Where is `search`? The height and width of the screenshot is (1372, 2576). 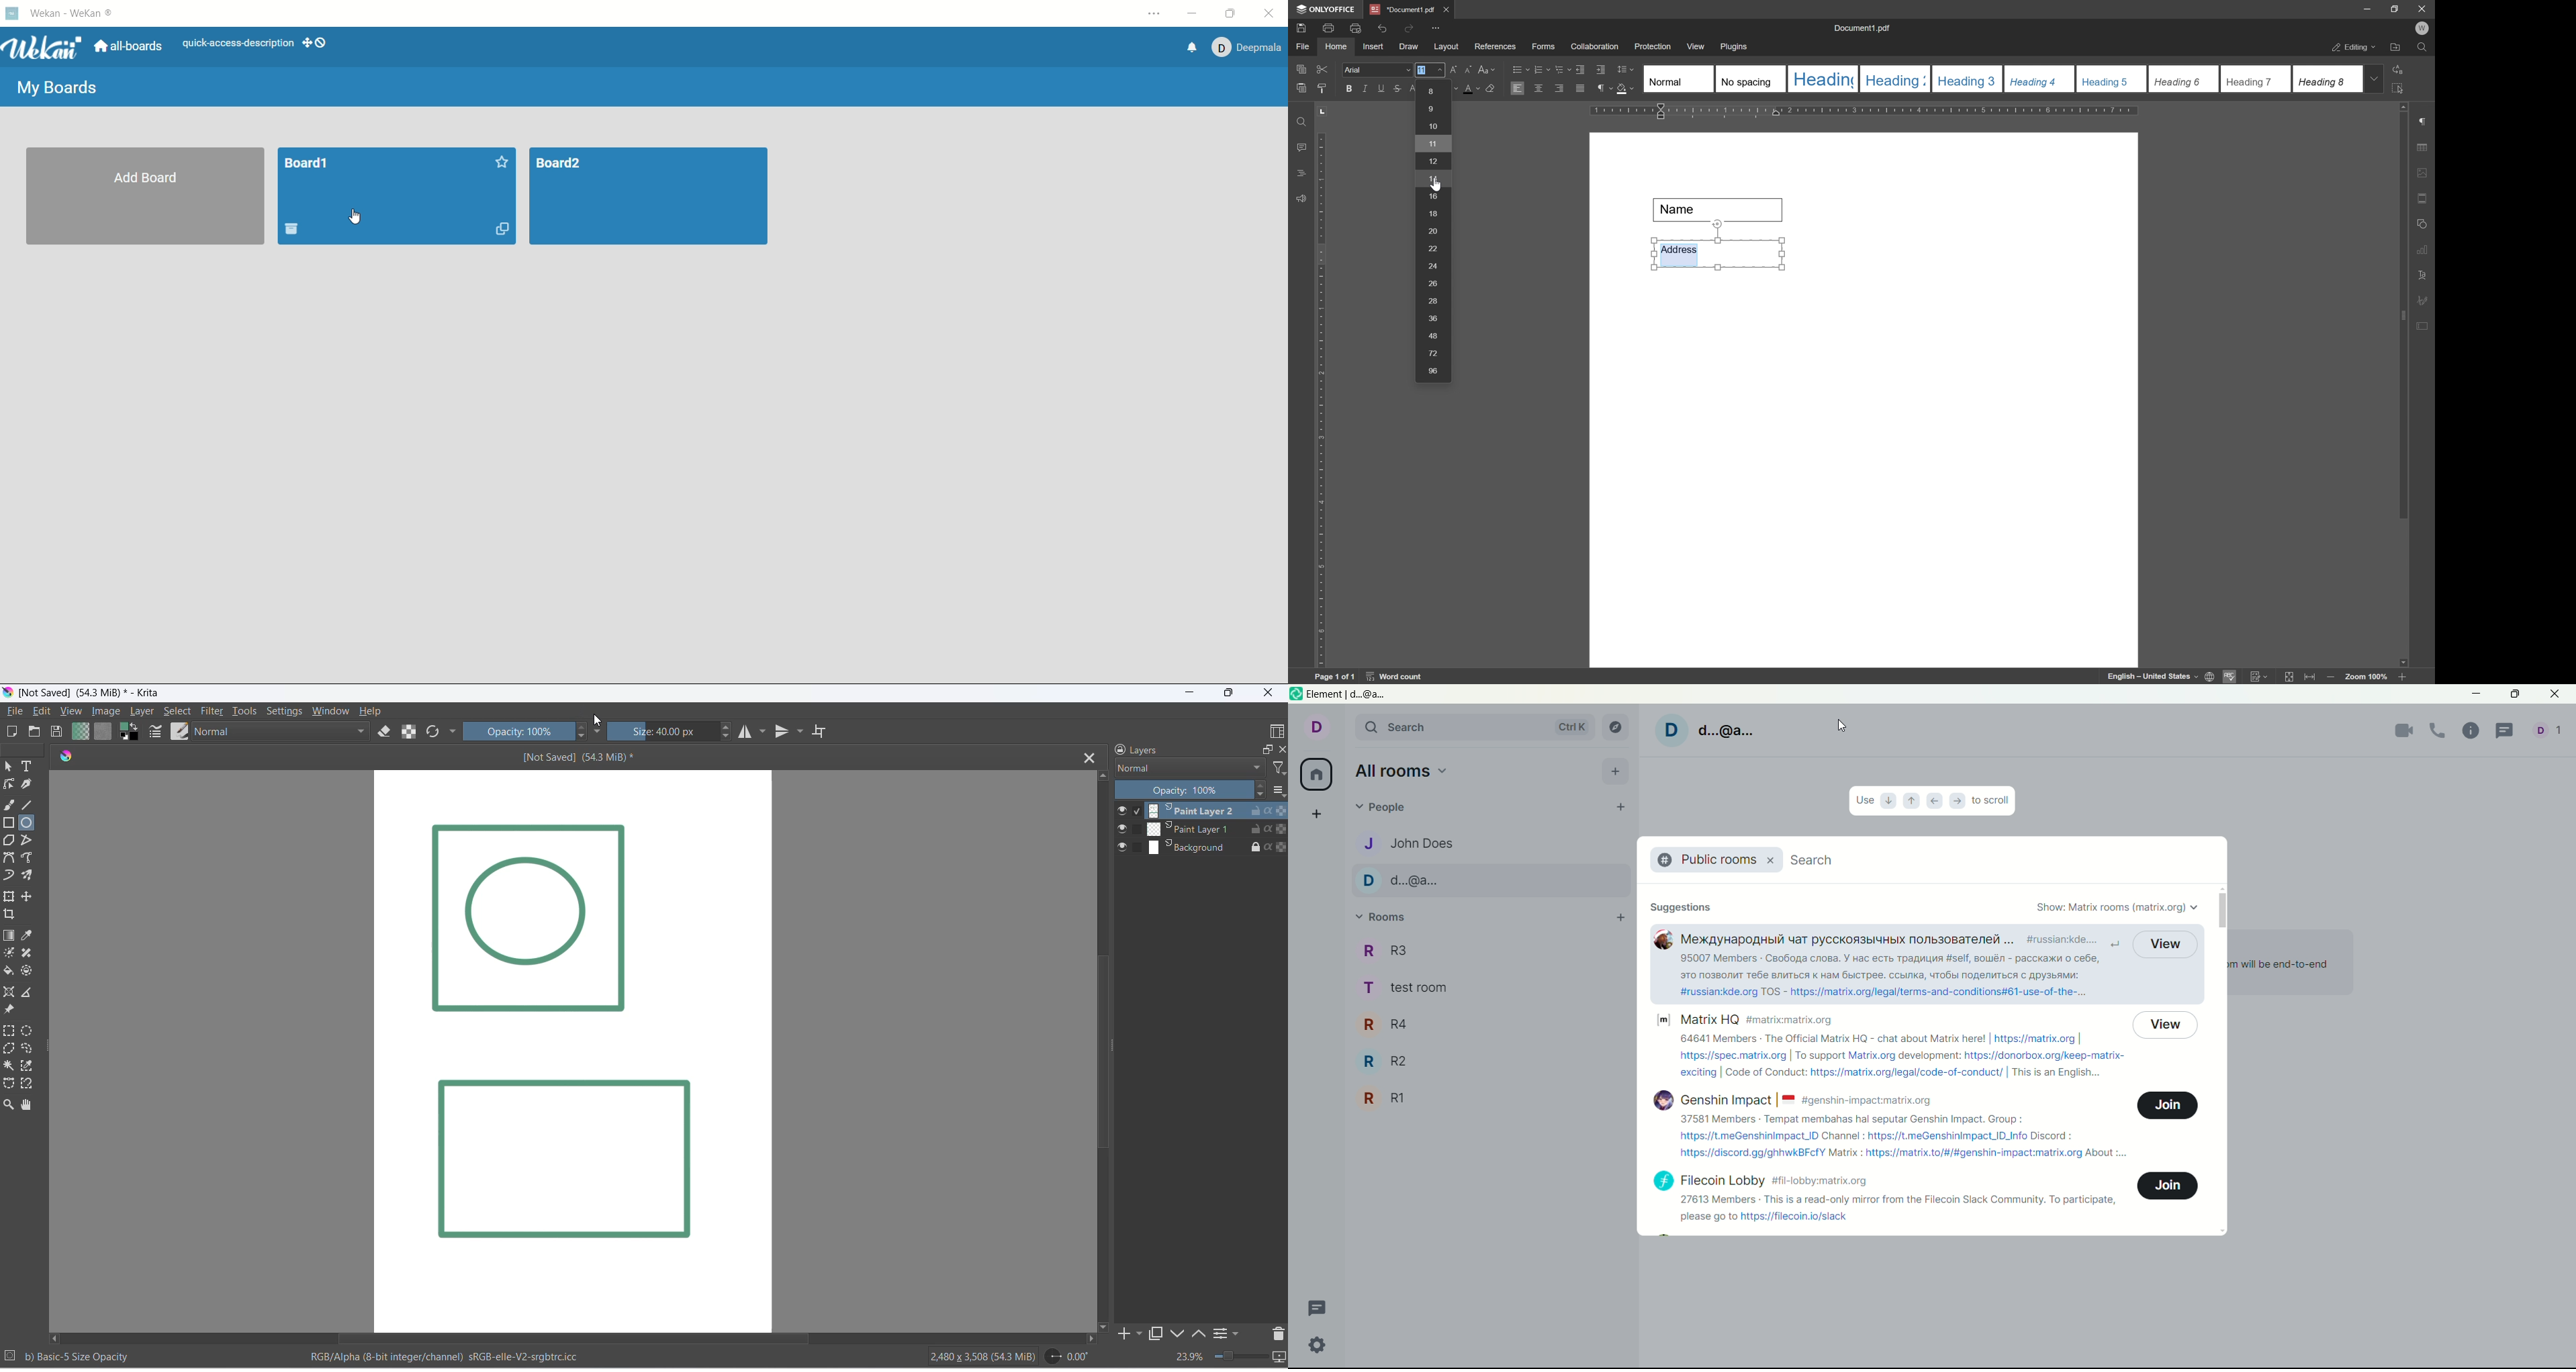 search is located at coordinates (1474, 727).